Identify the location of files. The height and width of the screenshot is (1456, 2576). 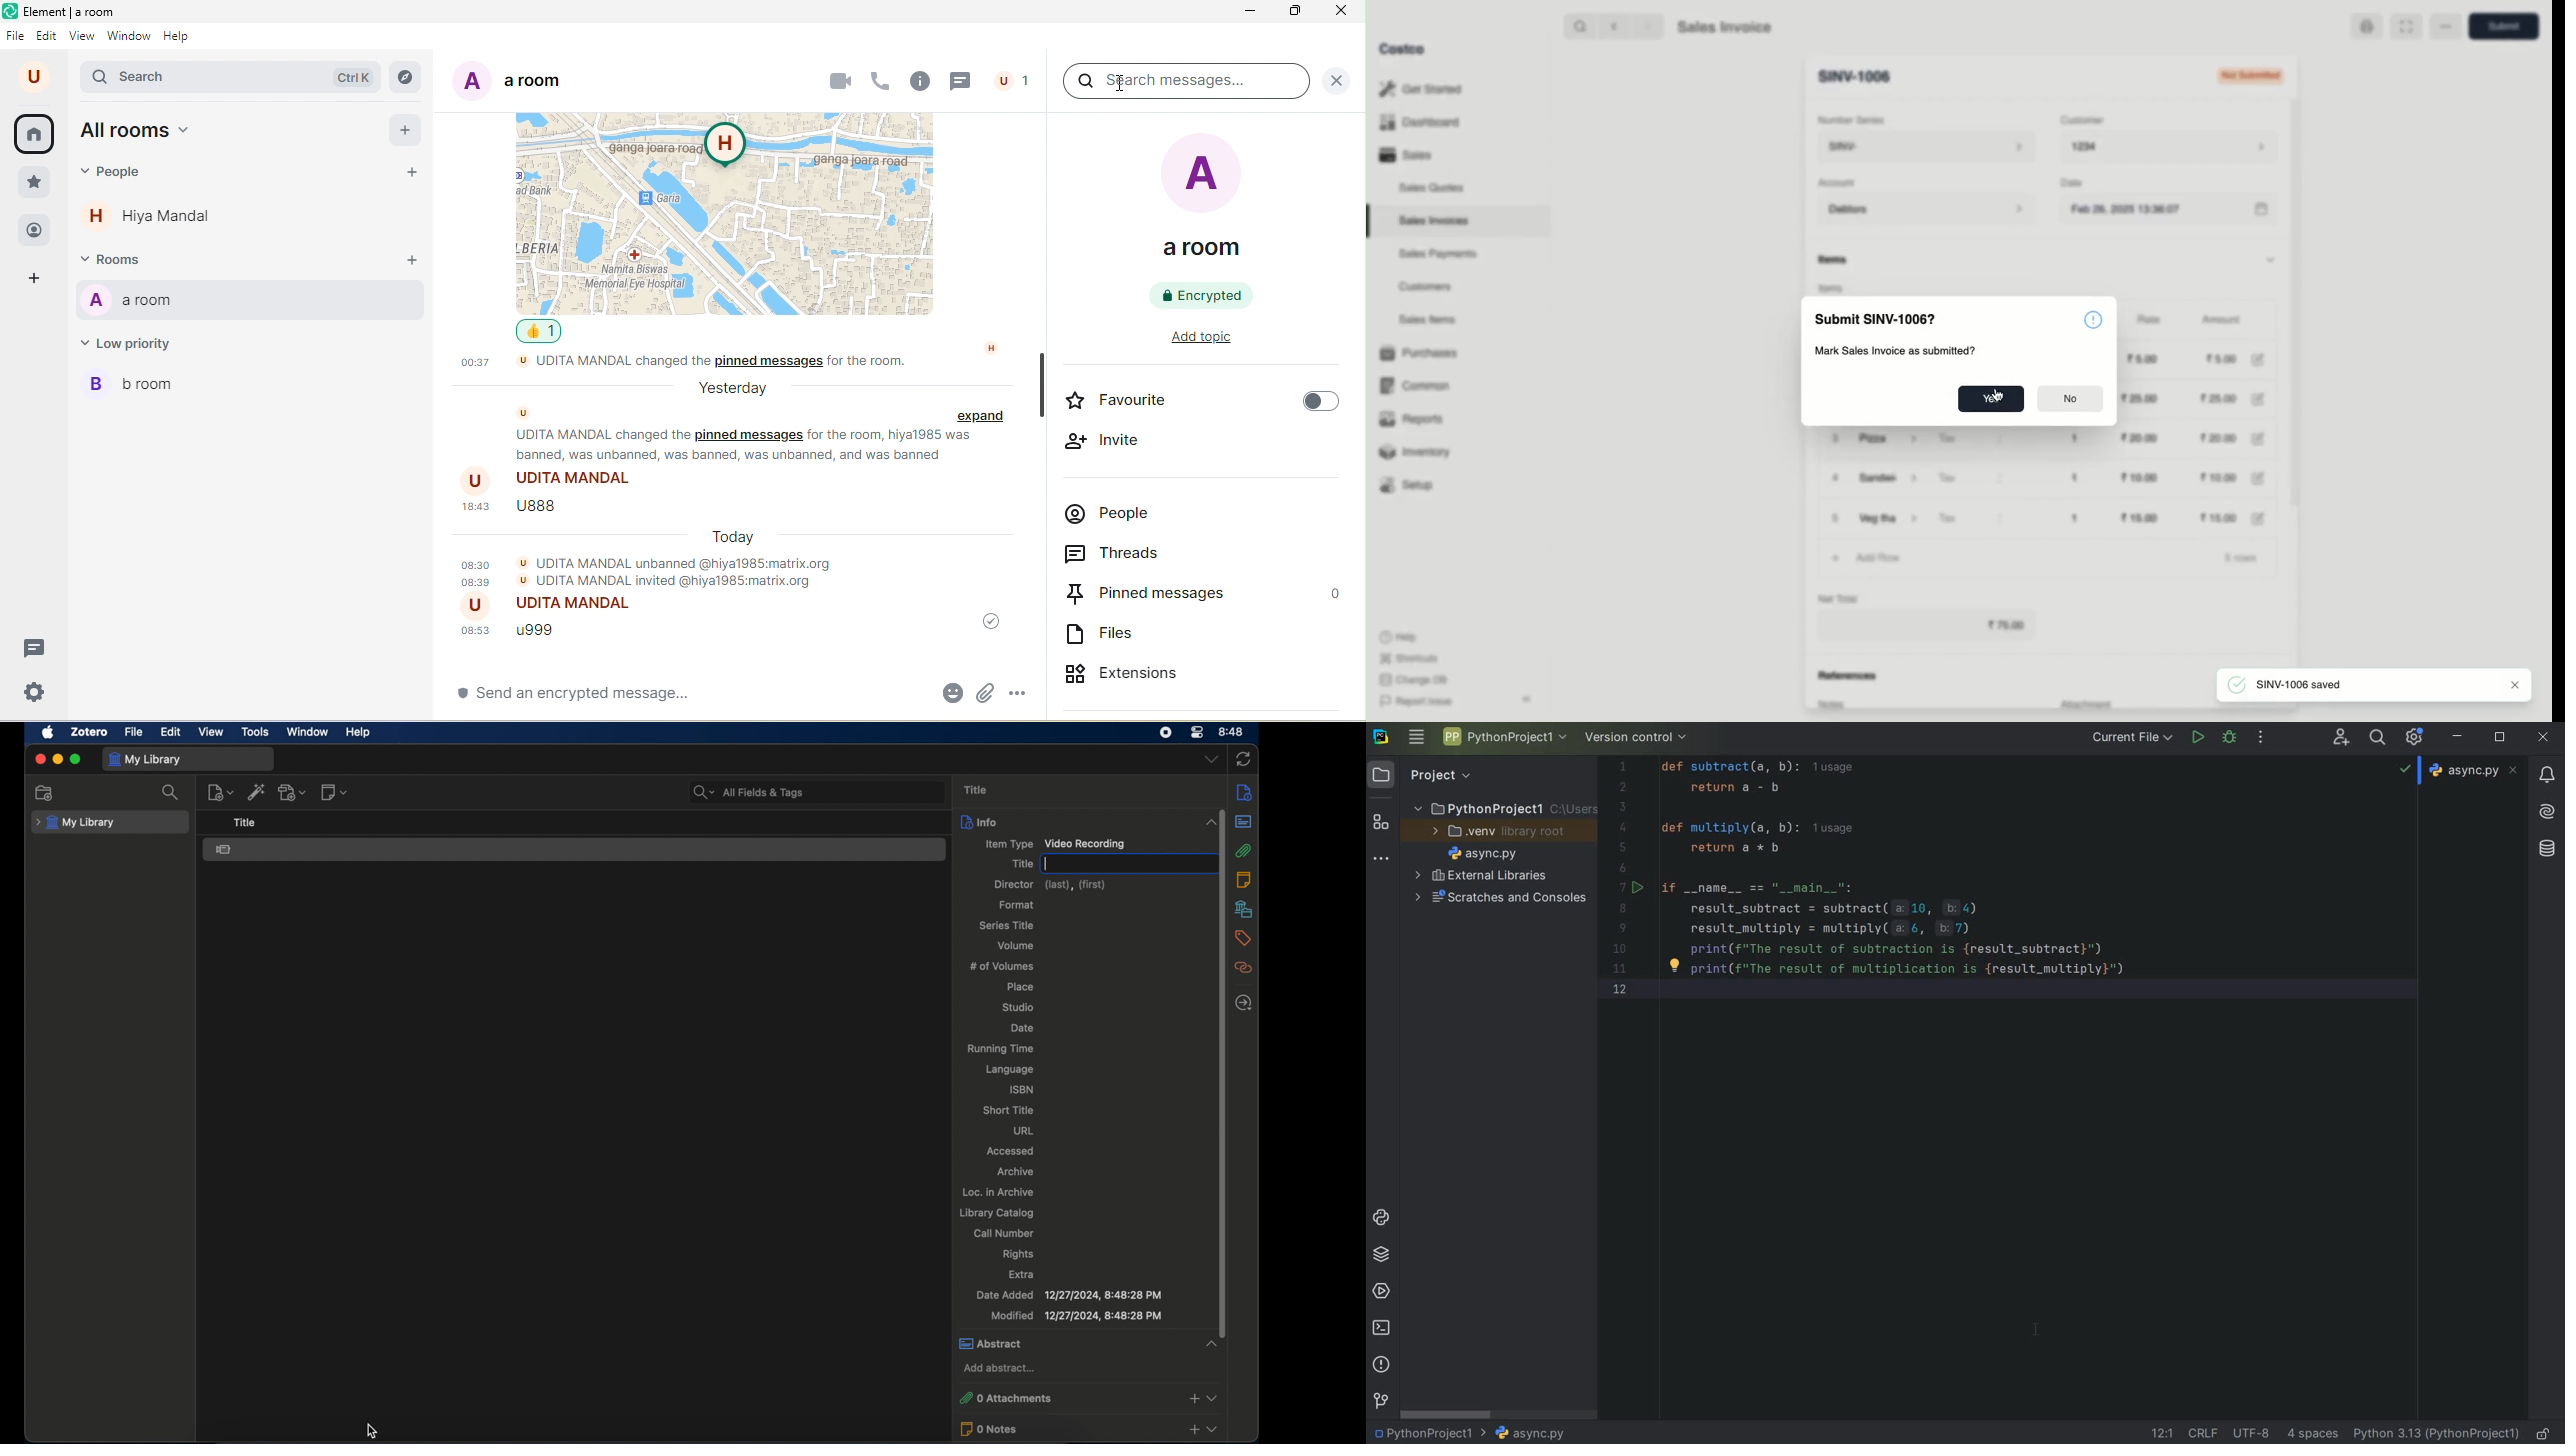
(1107, 636).